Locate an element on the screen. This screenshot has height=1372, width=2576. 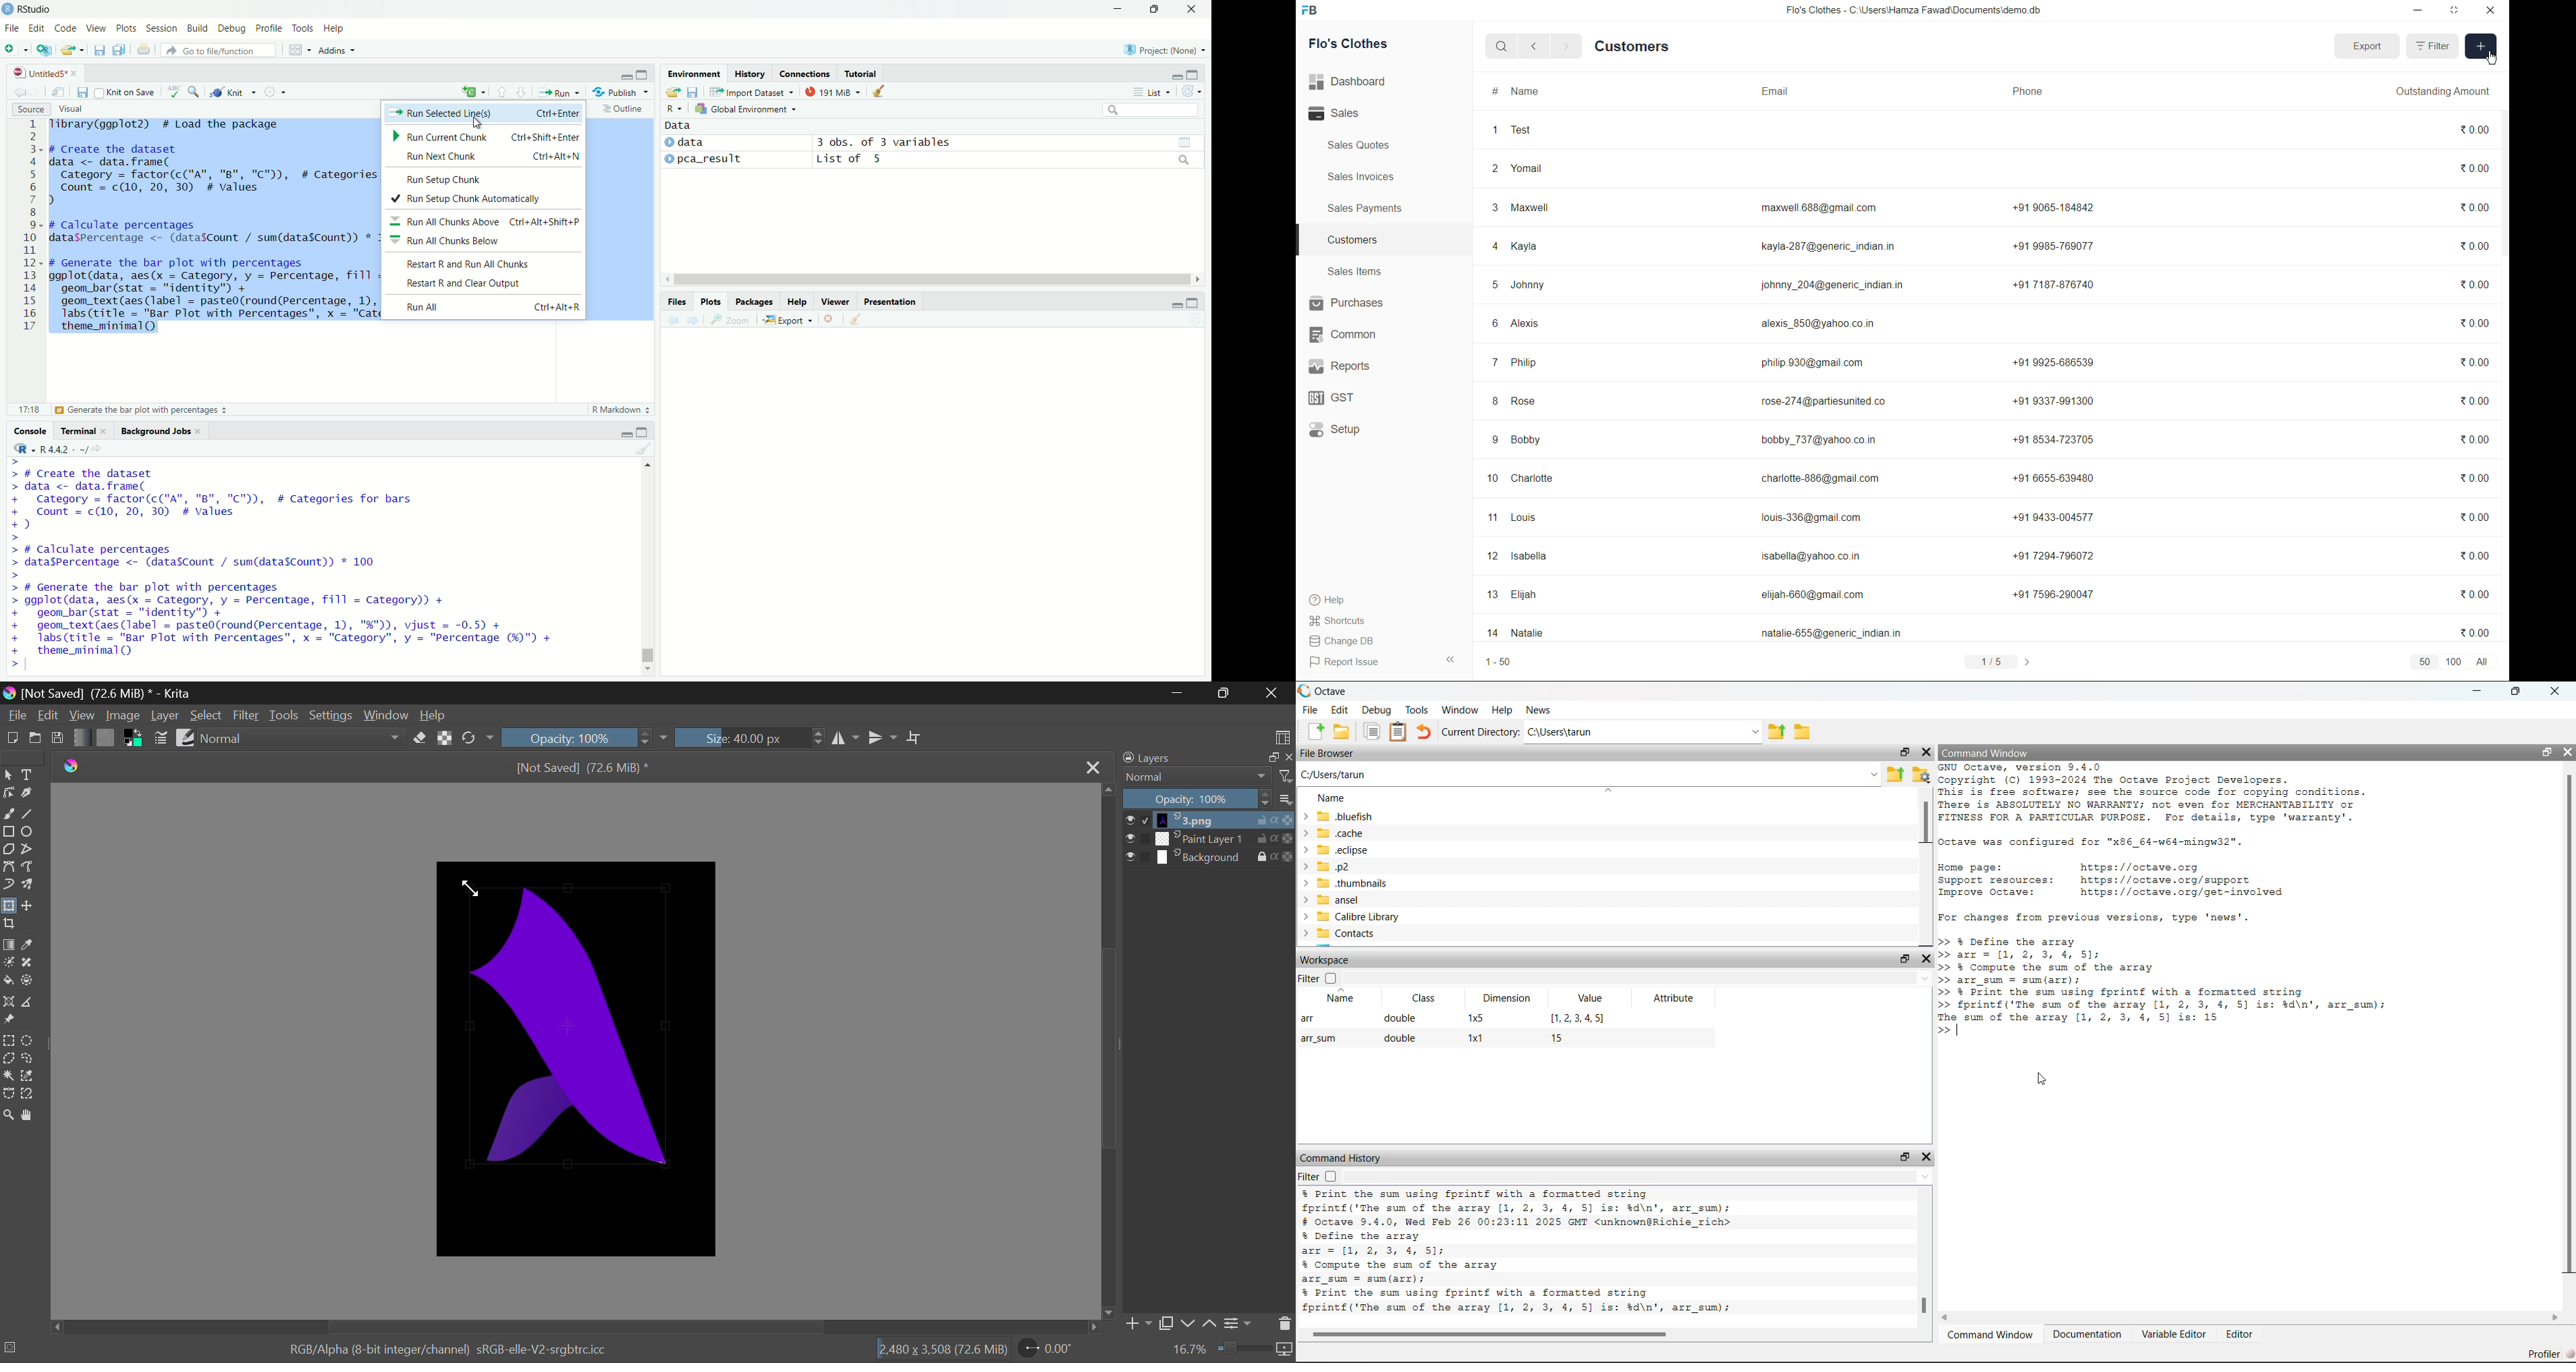
50 100 All is located at coordinates (2452, 664).